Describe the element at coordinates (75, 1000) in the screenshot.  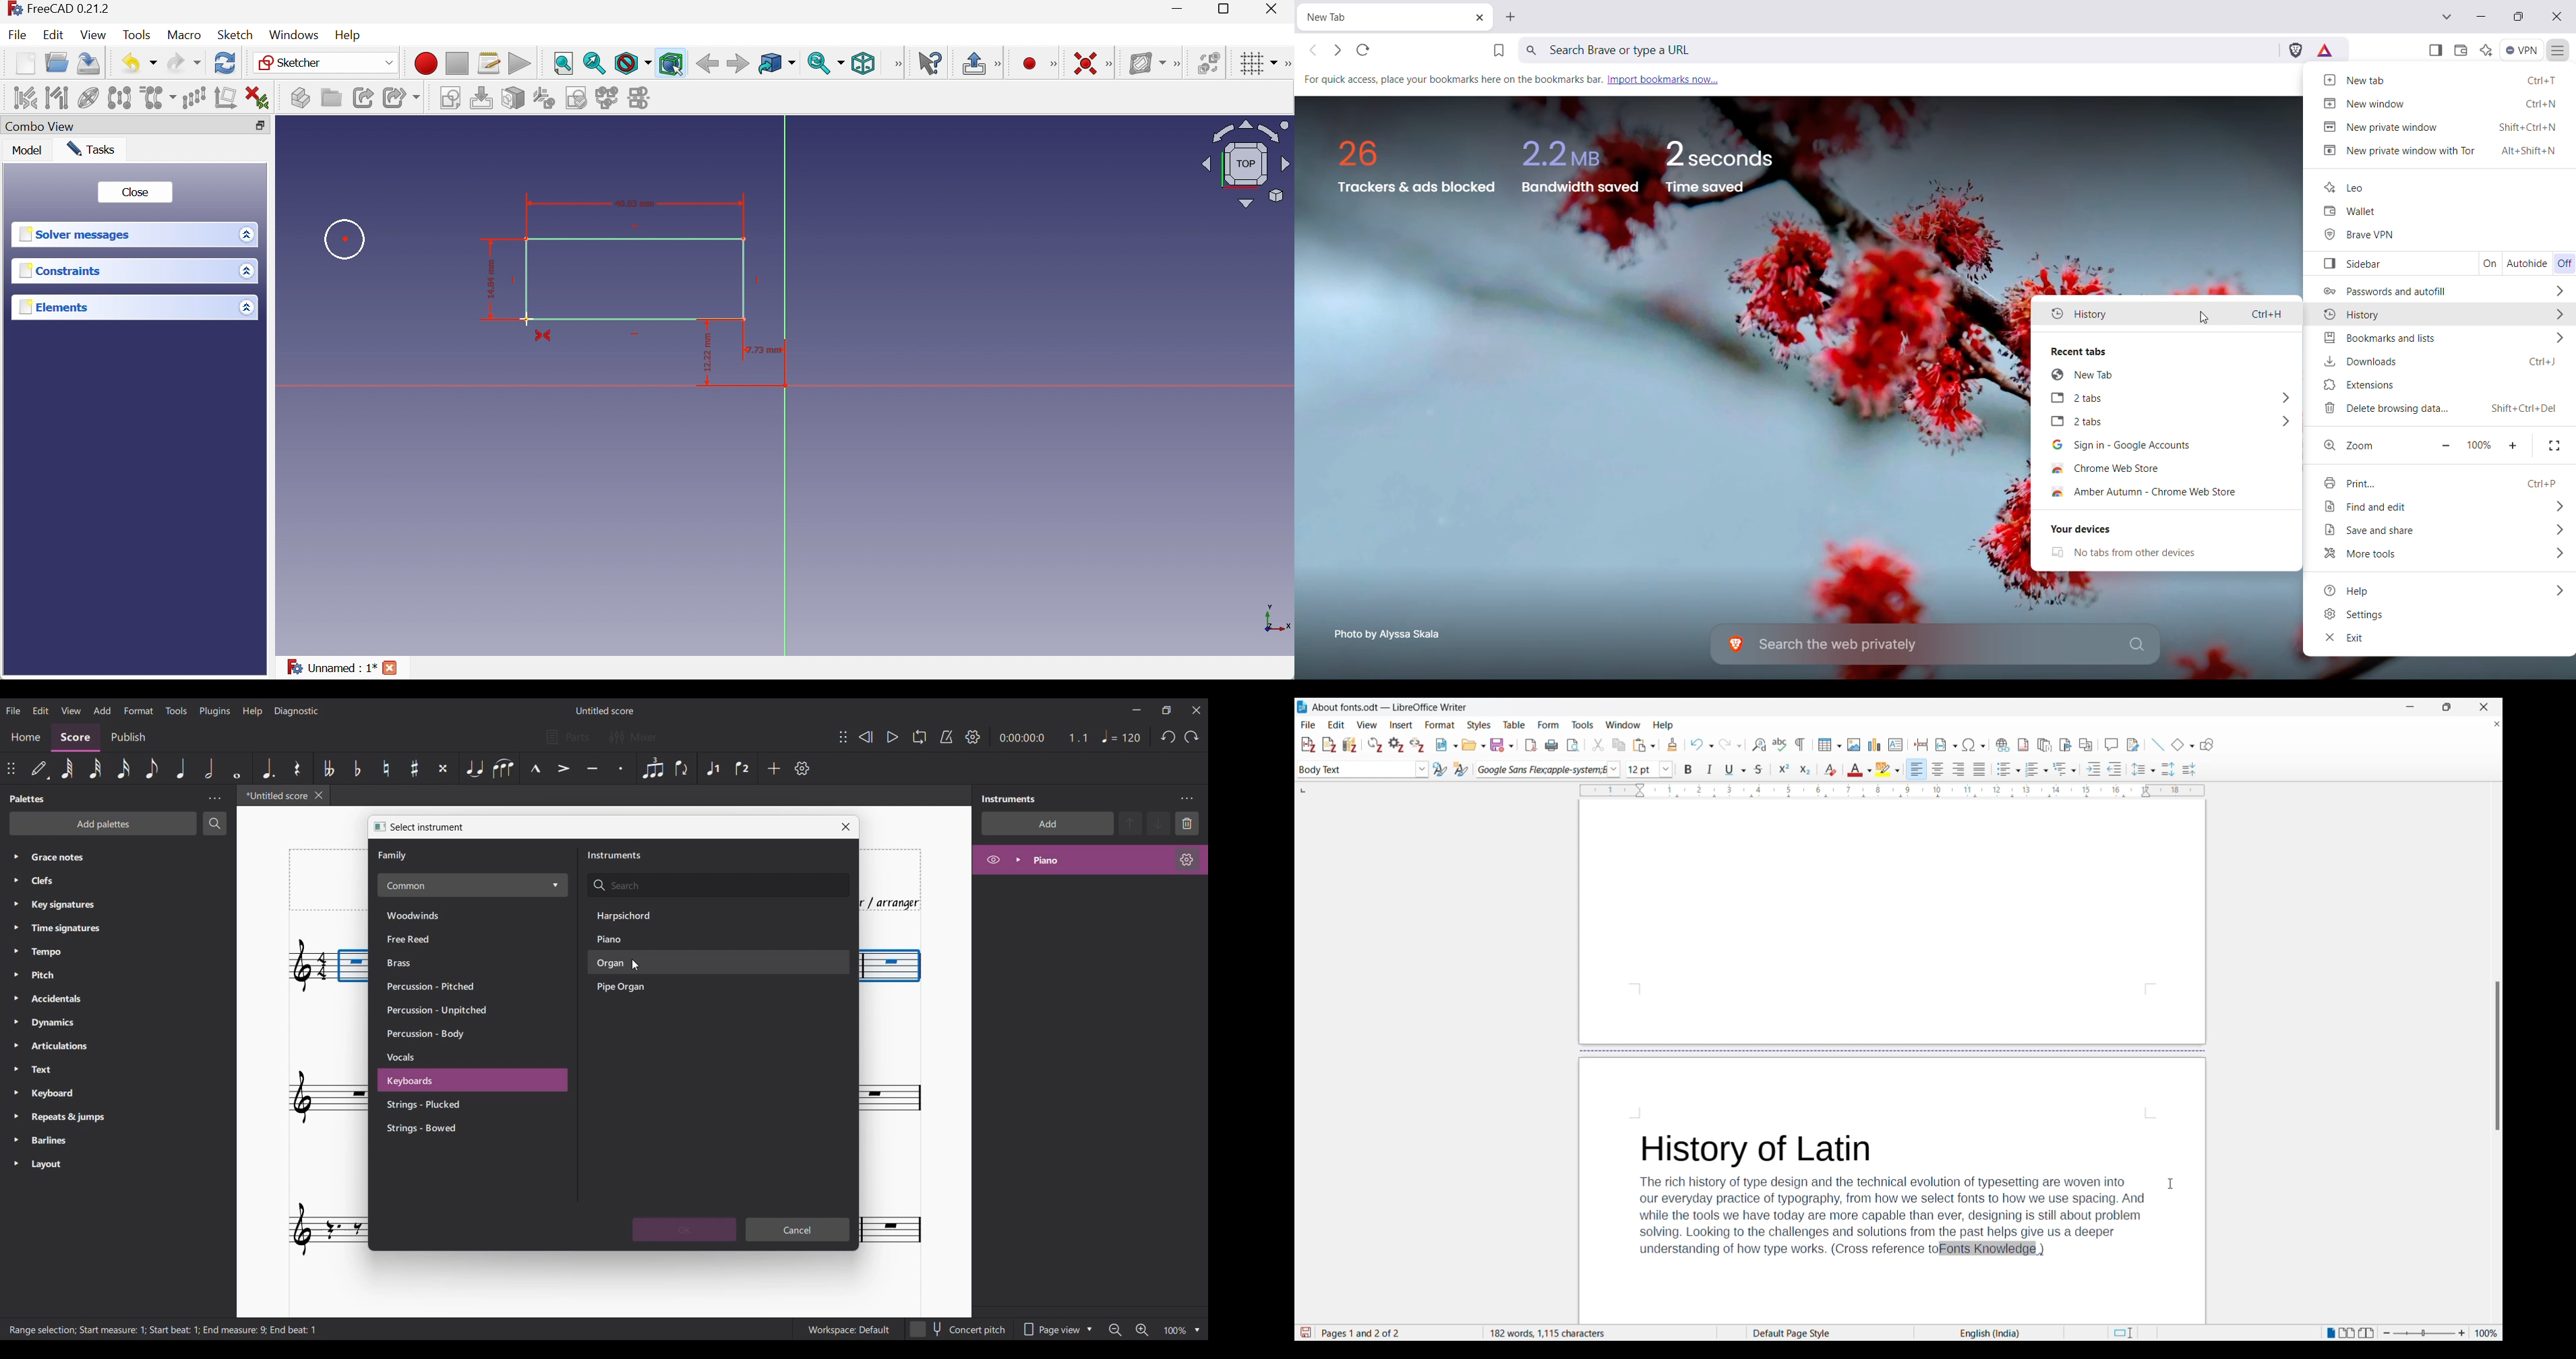
I see `Accidentals` at that location.